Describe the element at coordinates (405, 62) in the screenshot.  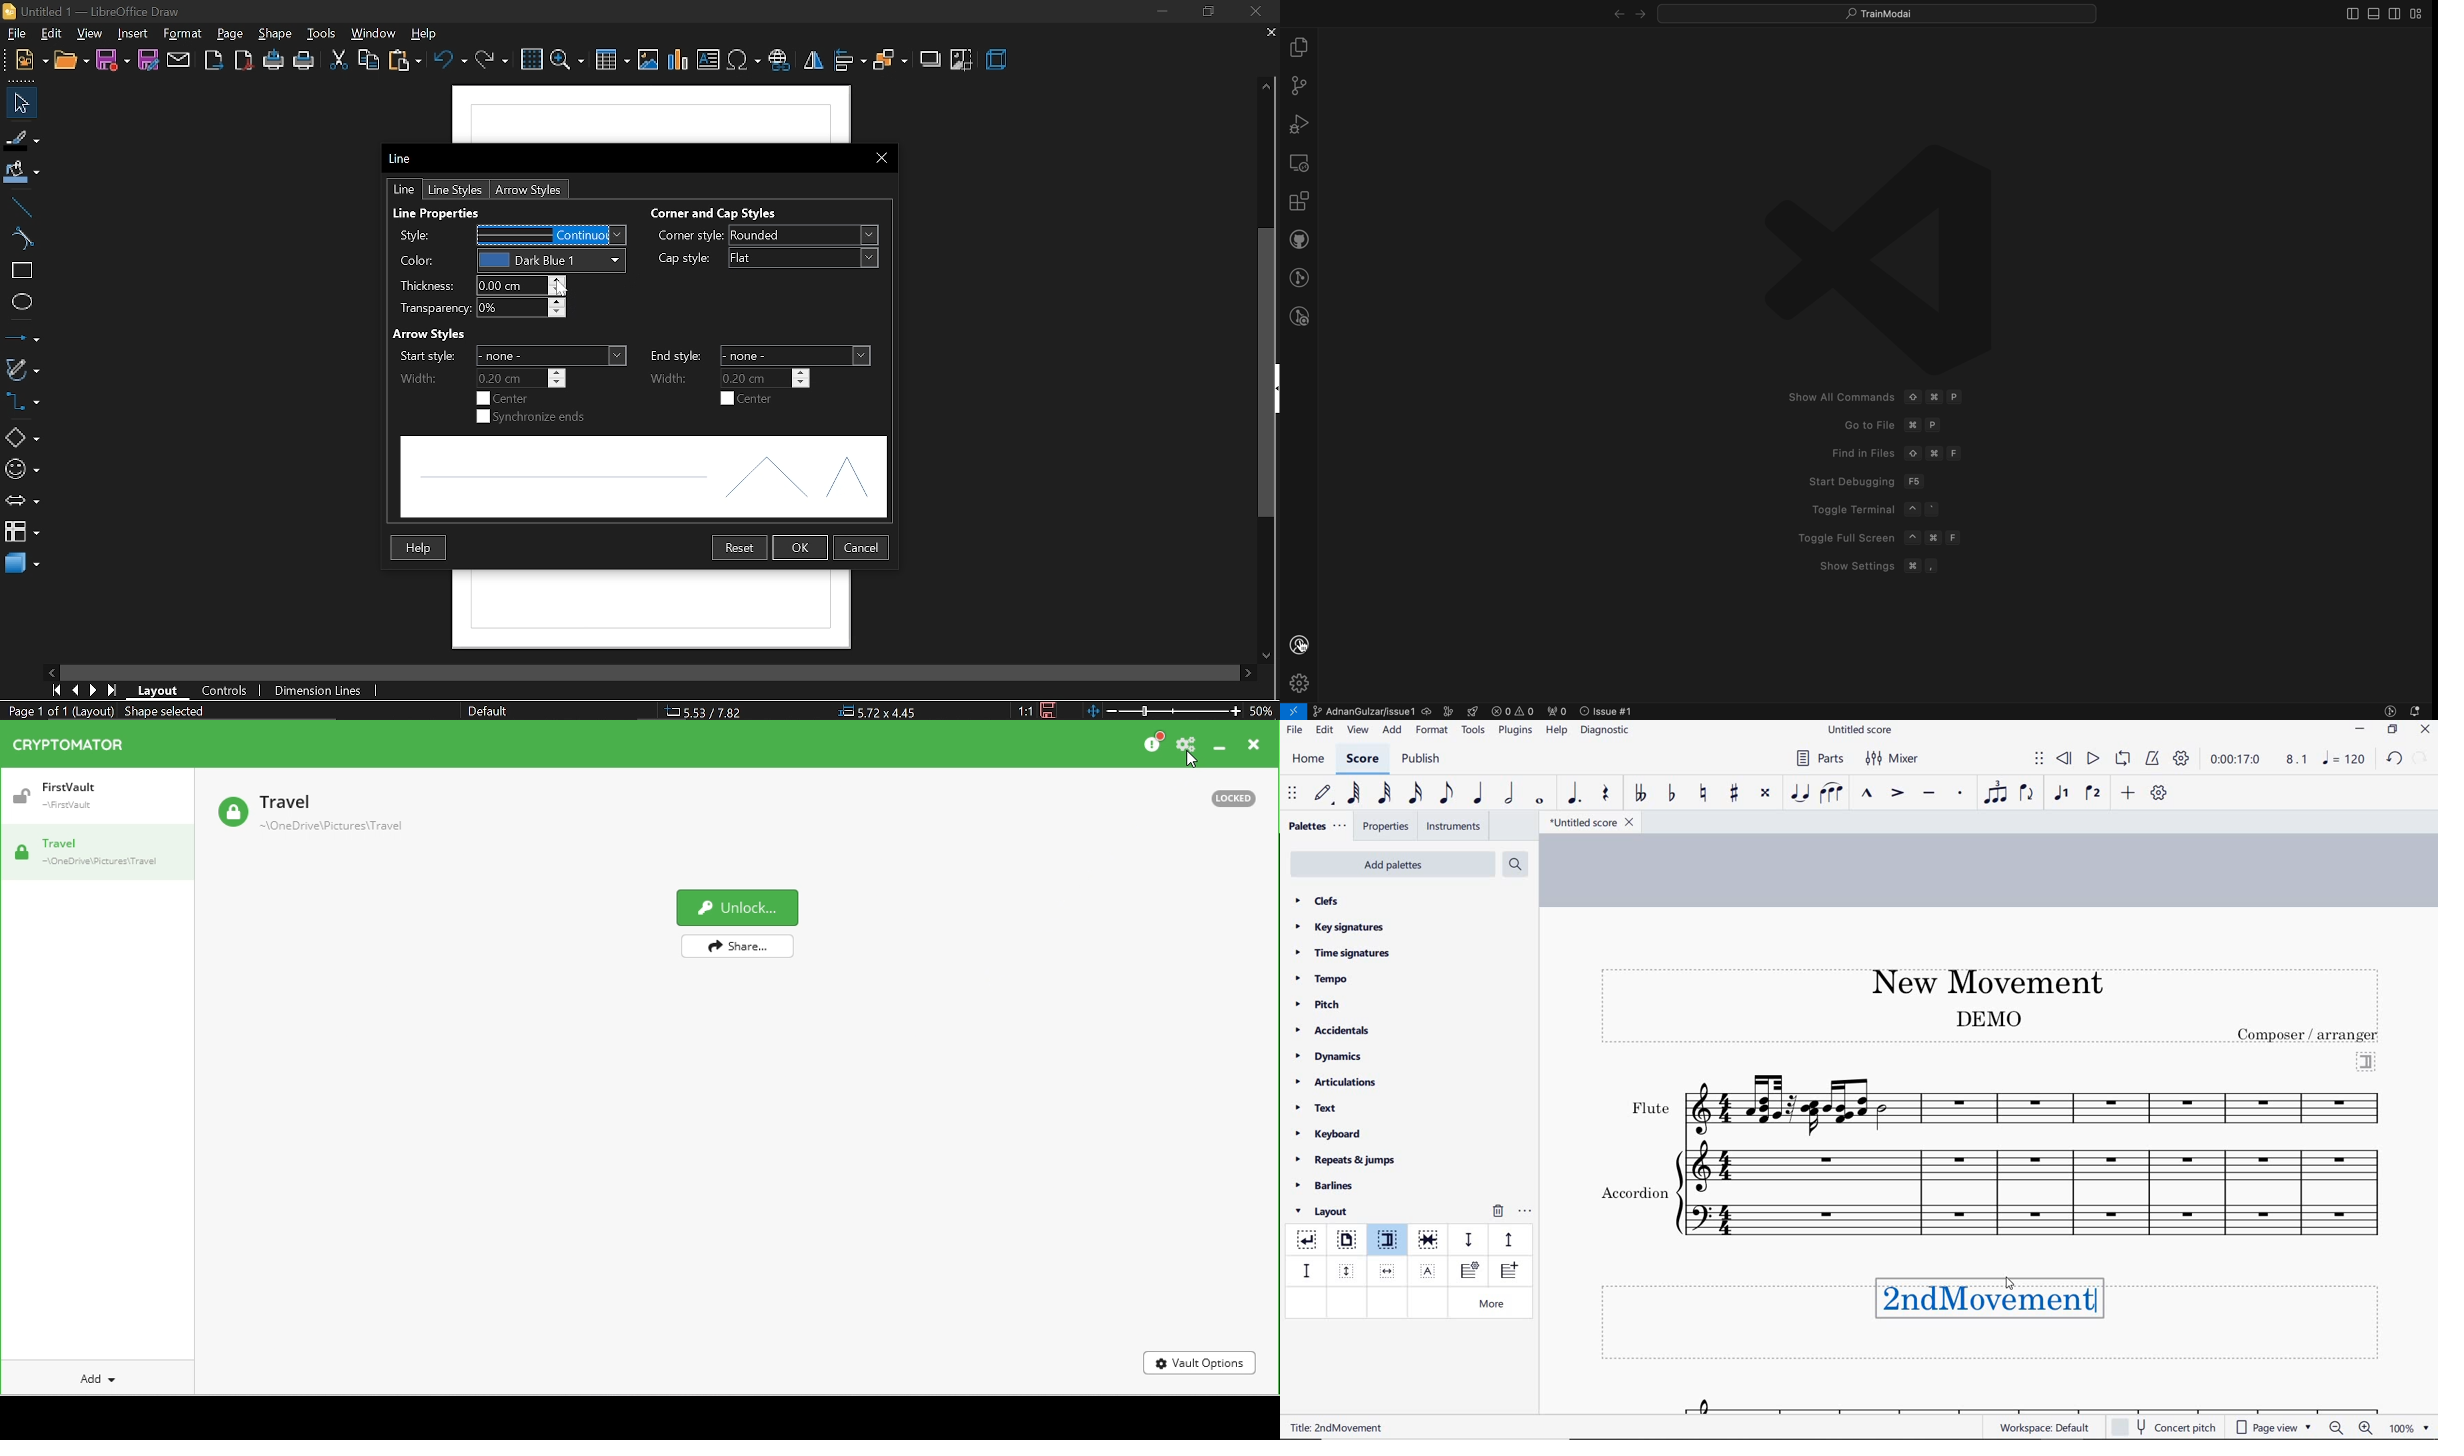
I see `paste` at that location.